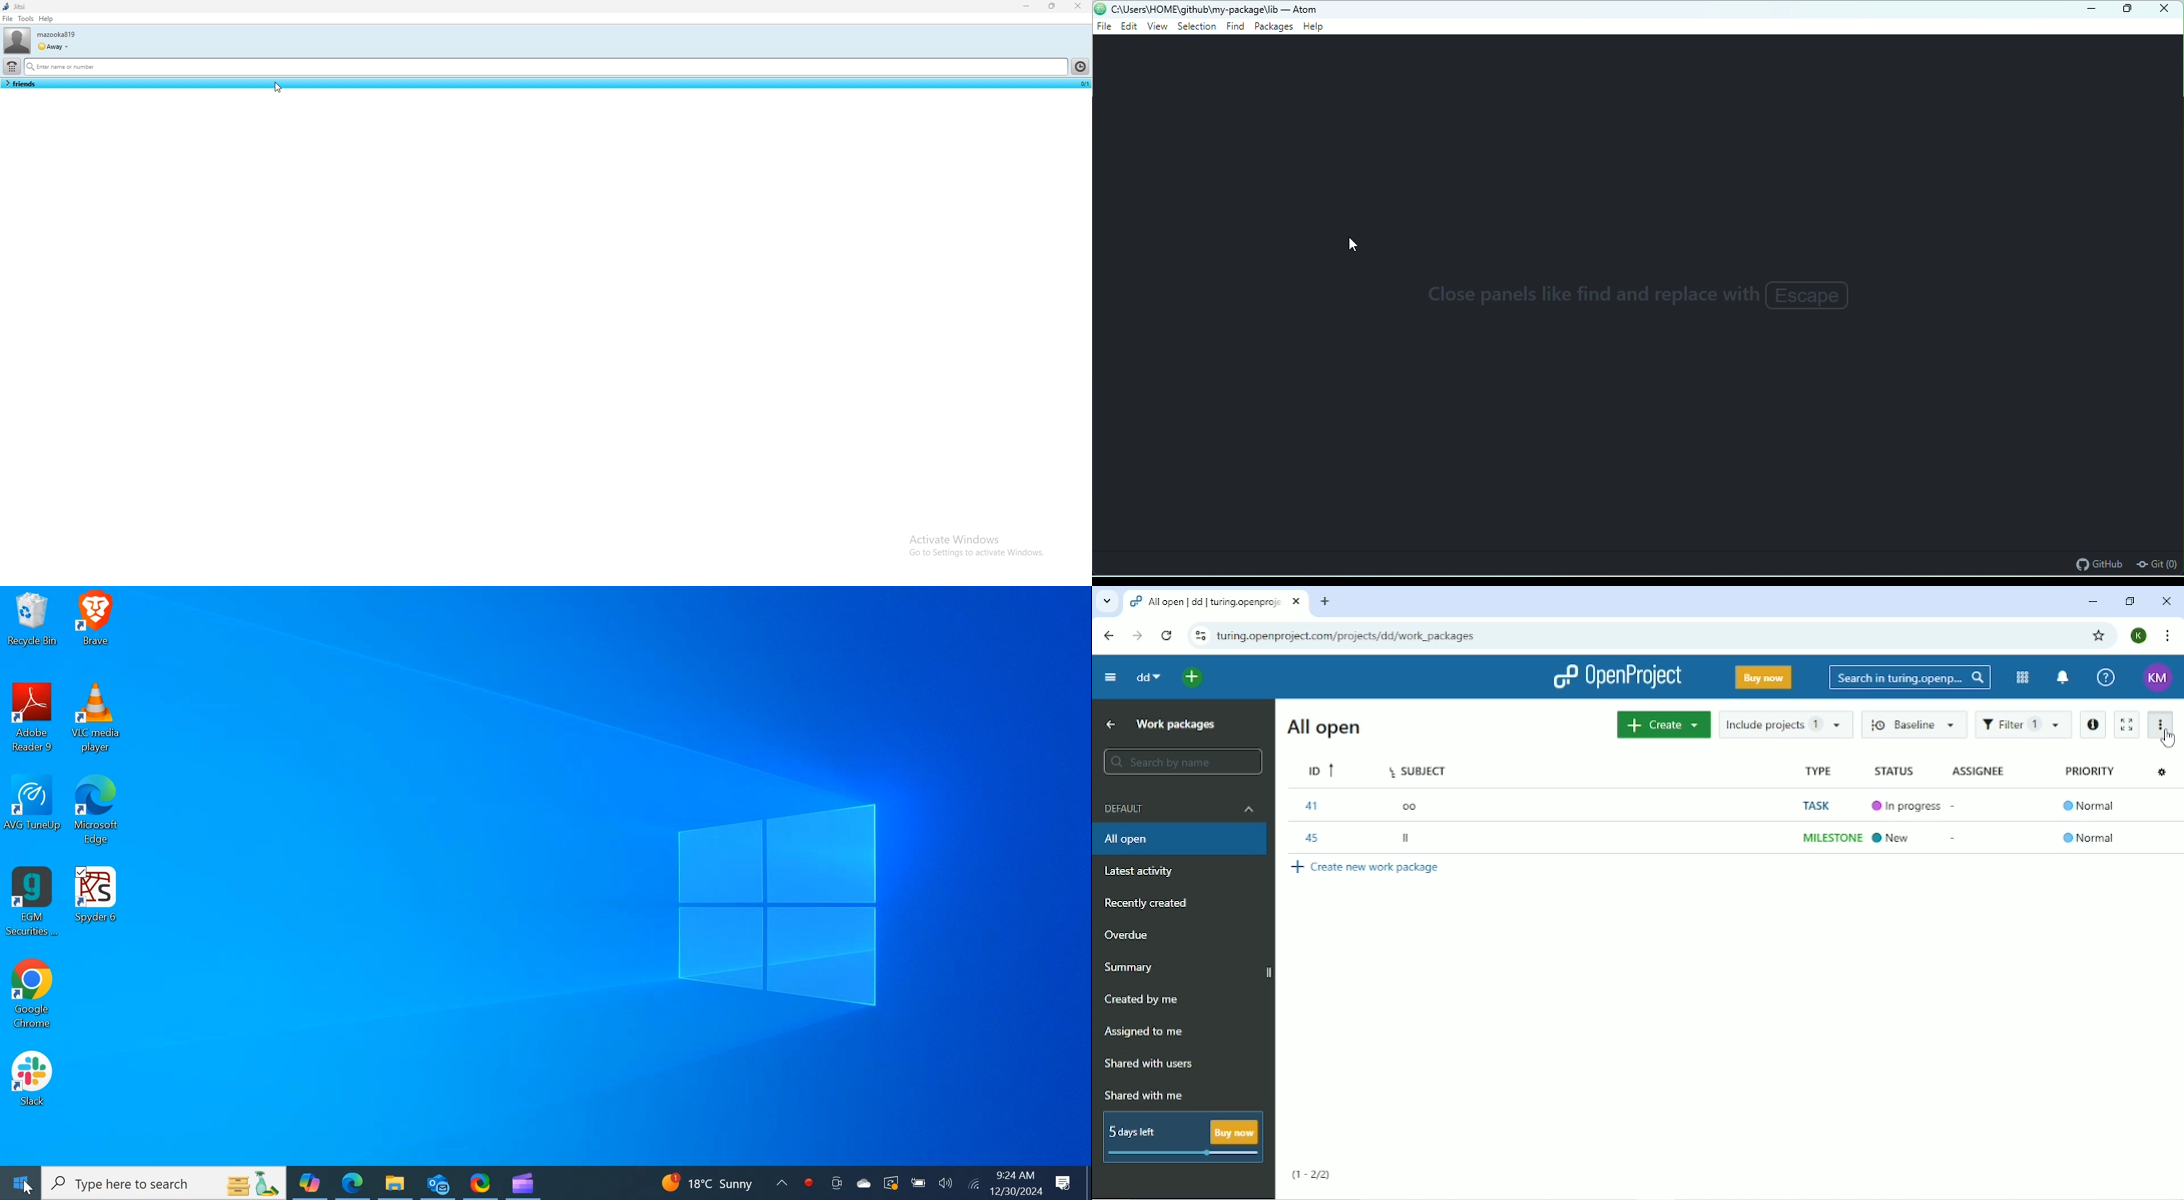  Describe the element at coordinates (438, 1184) in the screenshot. I see `Outlook` at that location.